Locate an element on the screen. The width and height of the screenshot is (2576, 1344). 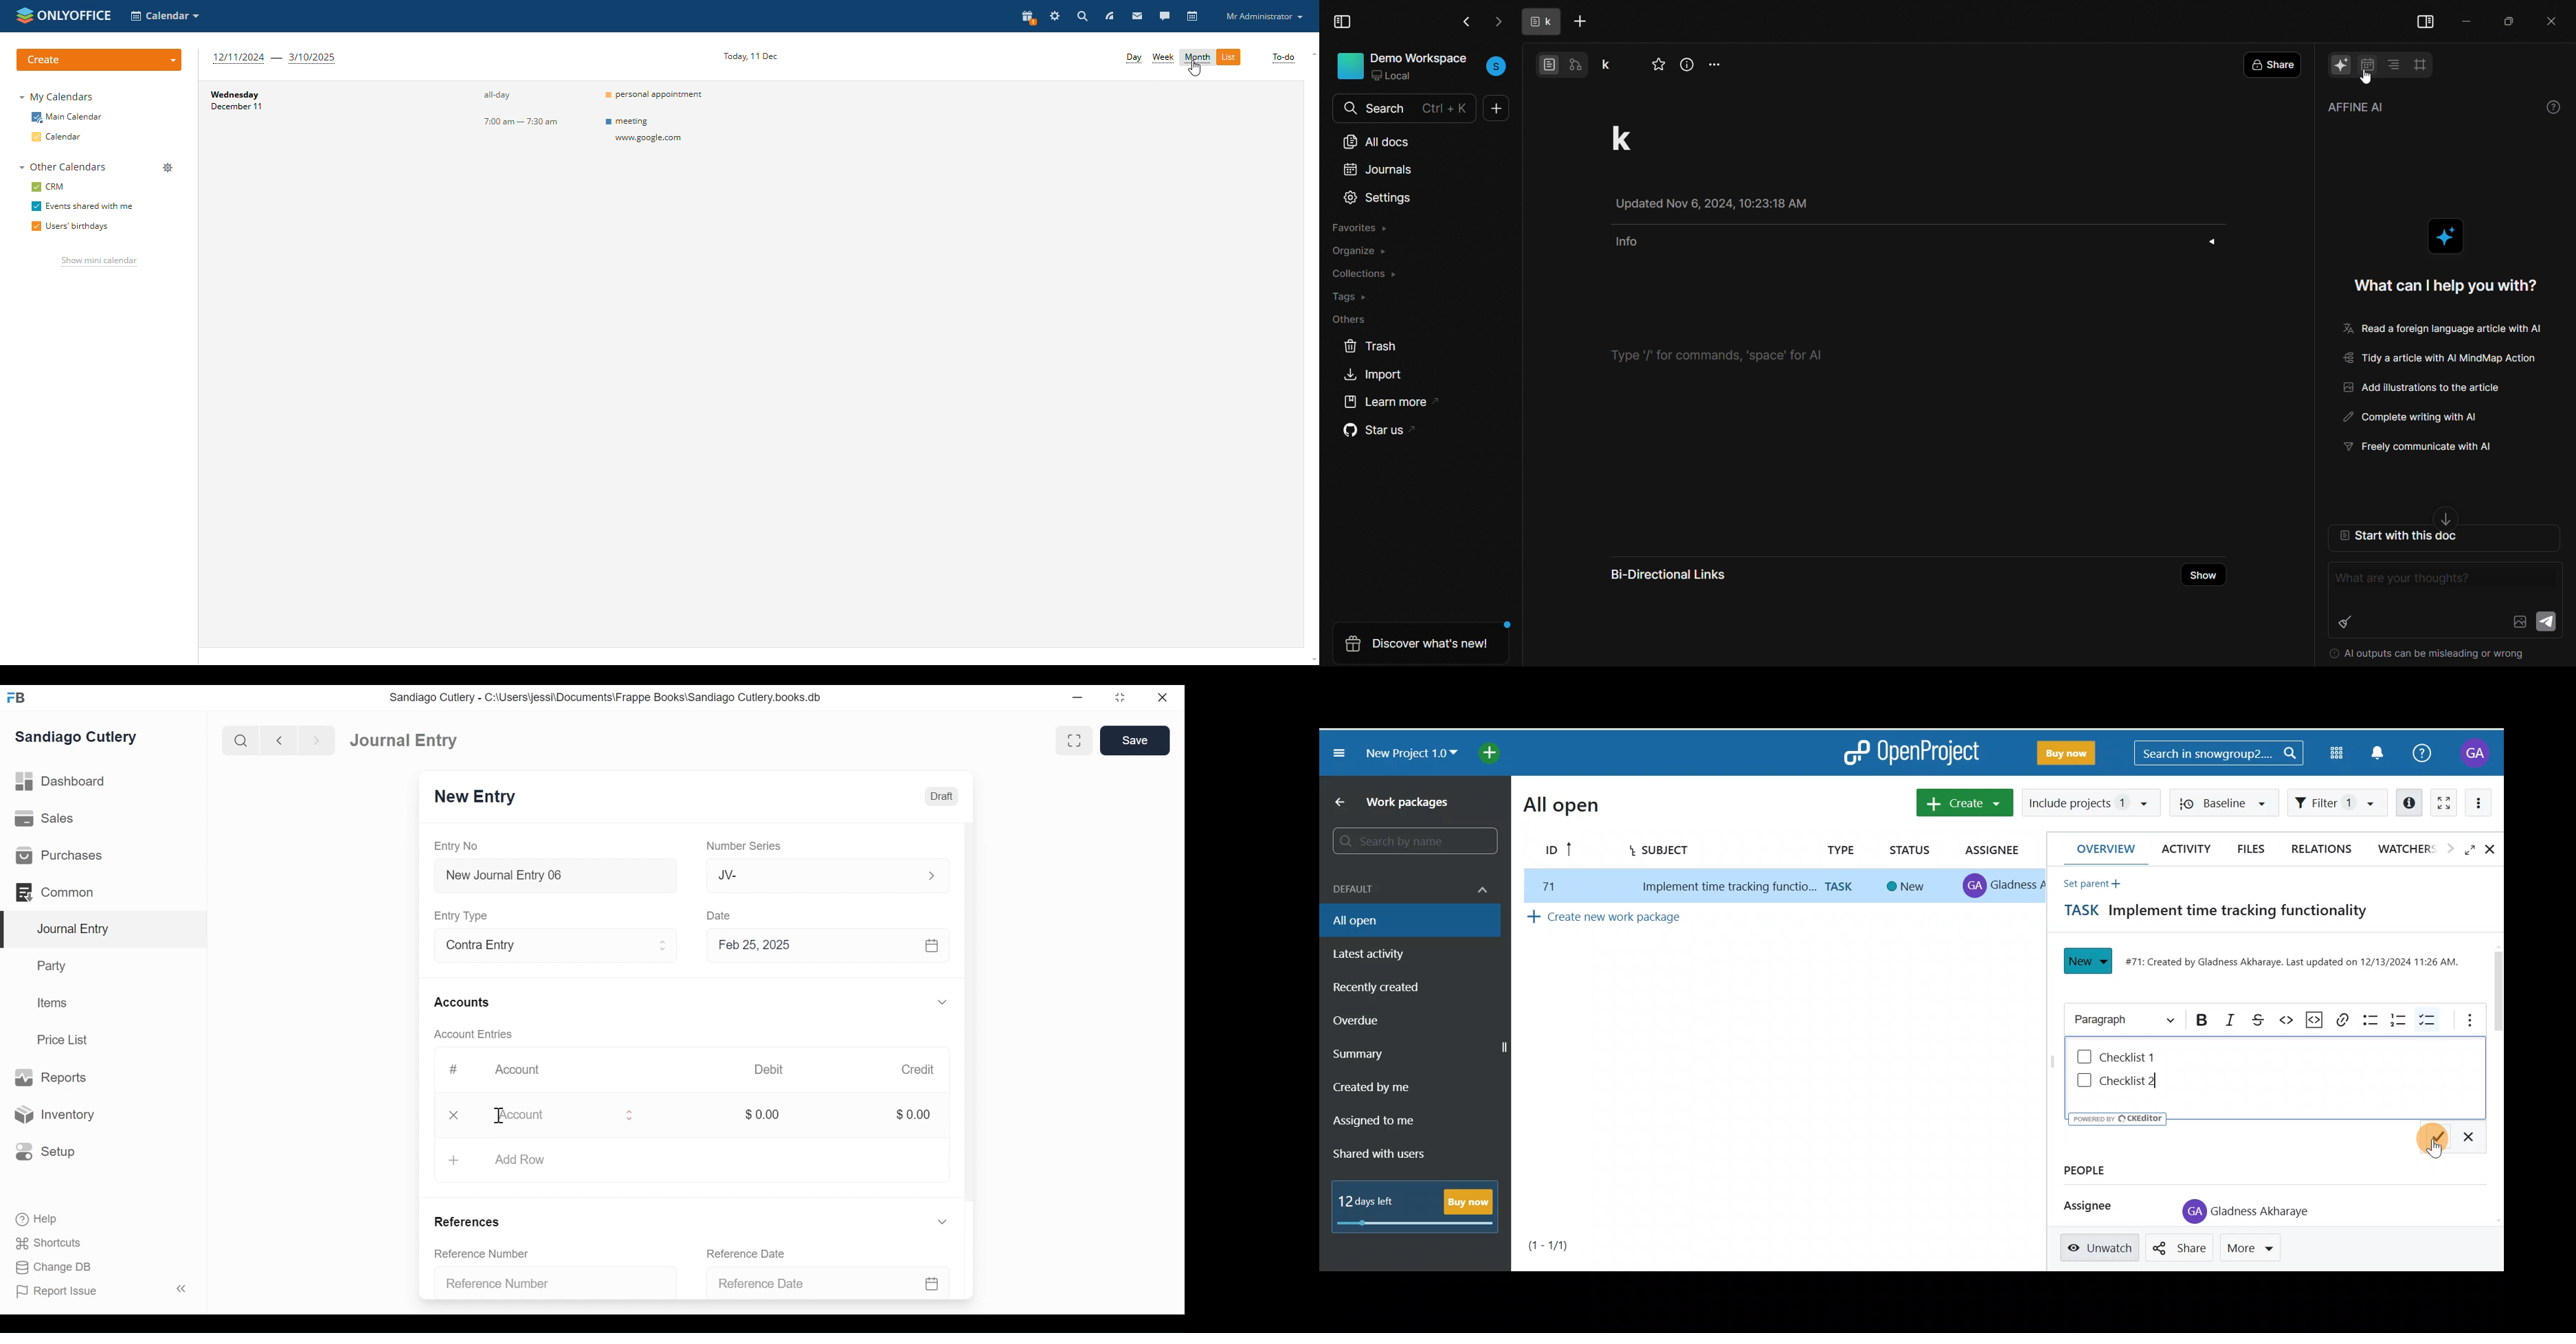
Price List is located at coordinates (67, 1040).